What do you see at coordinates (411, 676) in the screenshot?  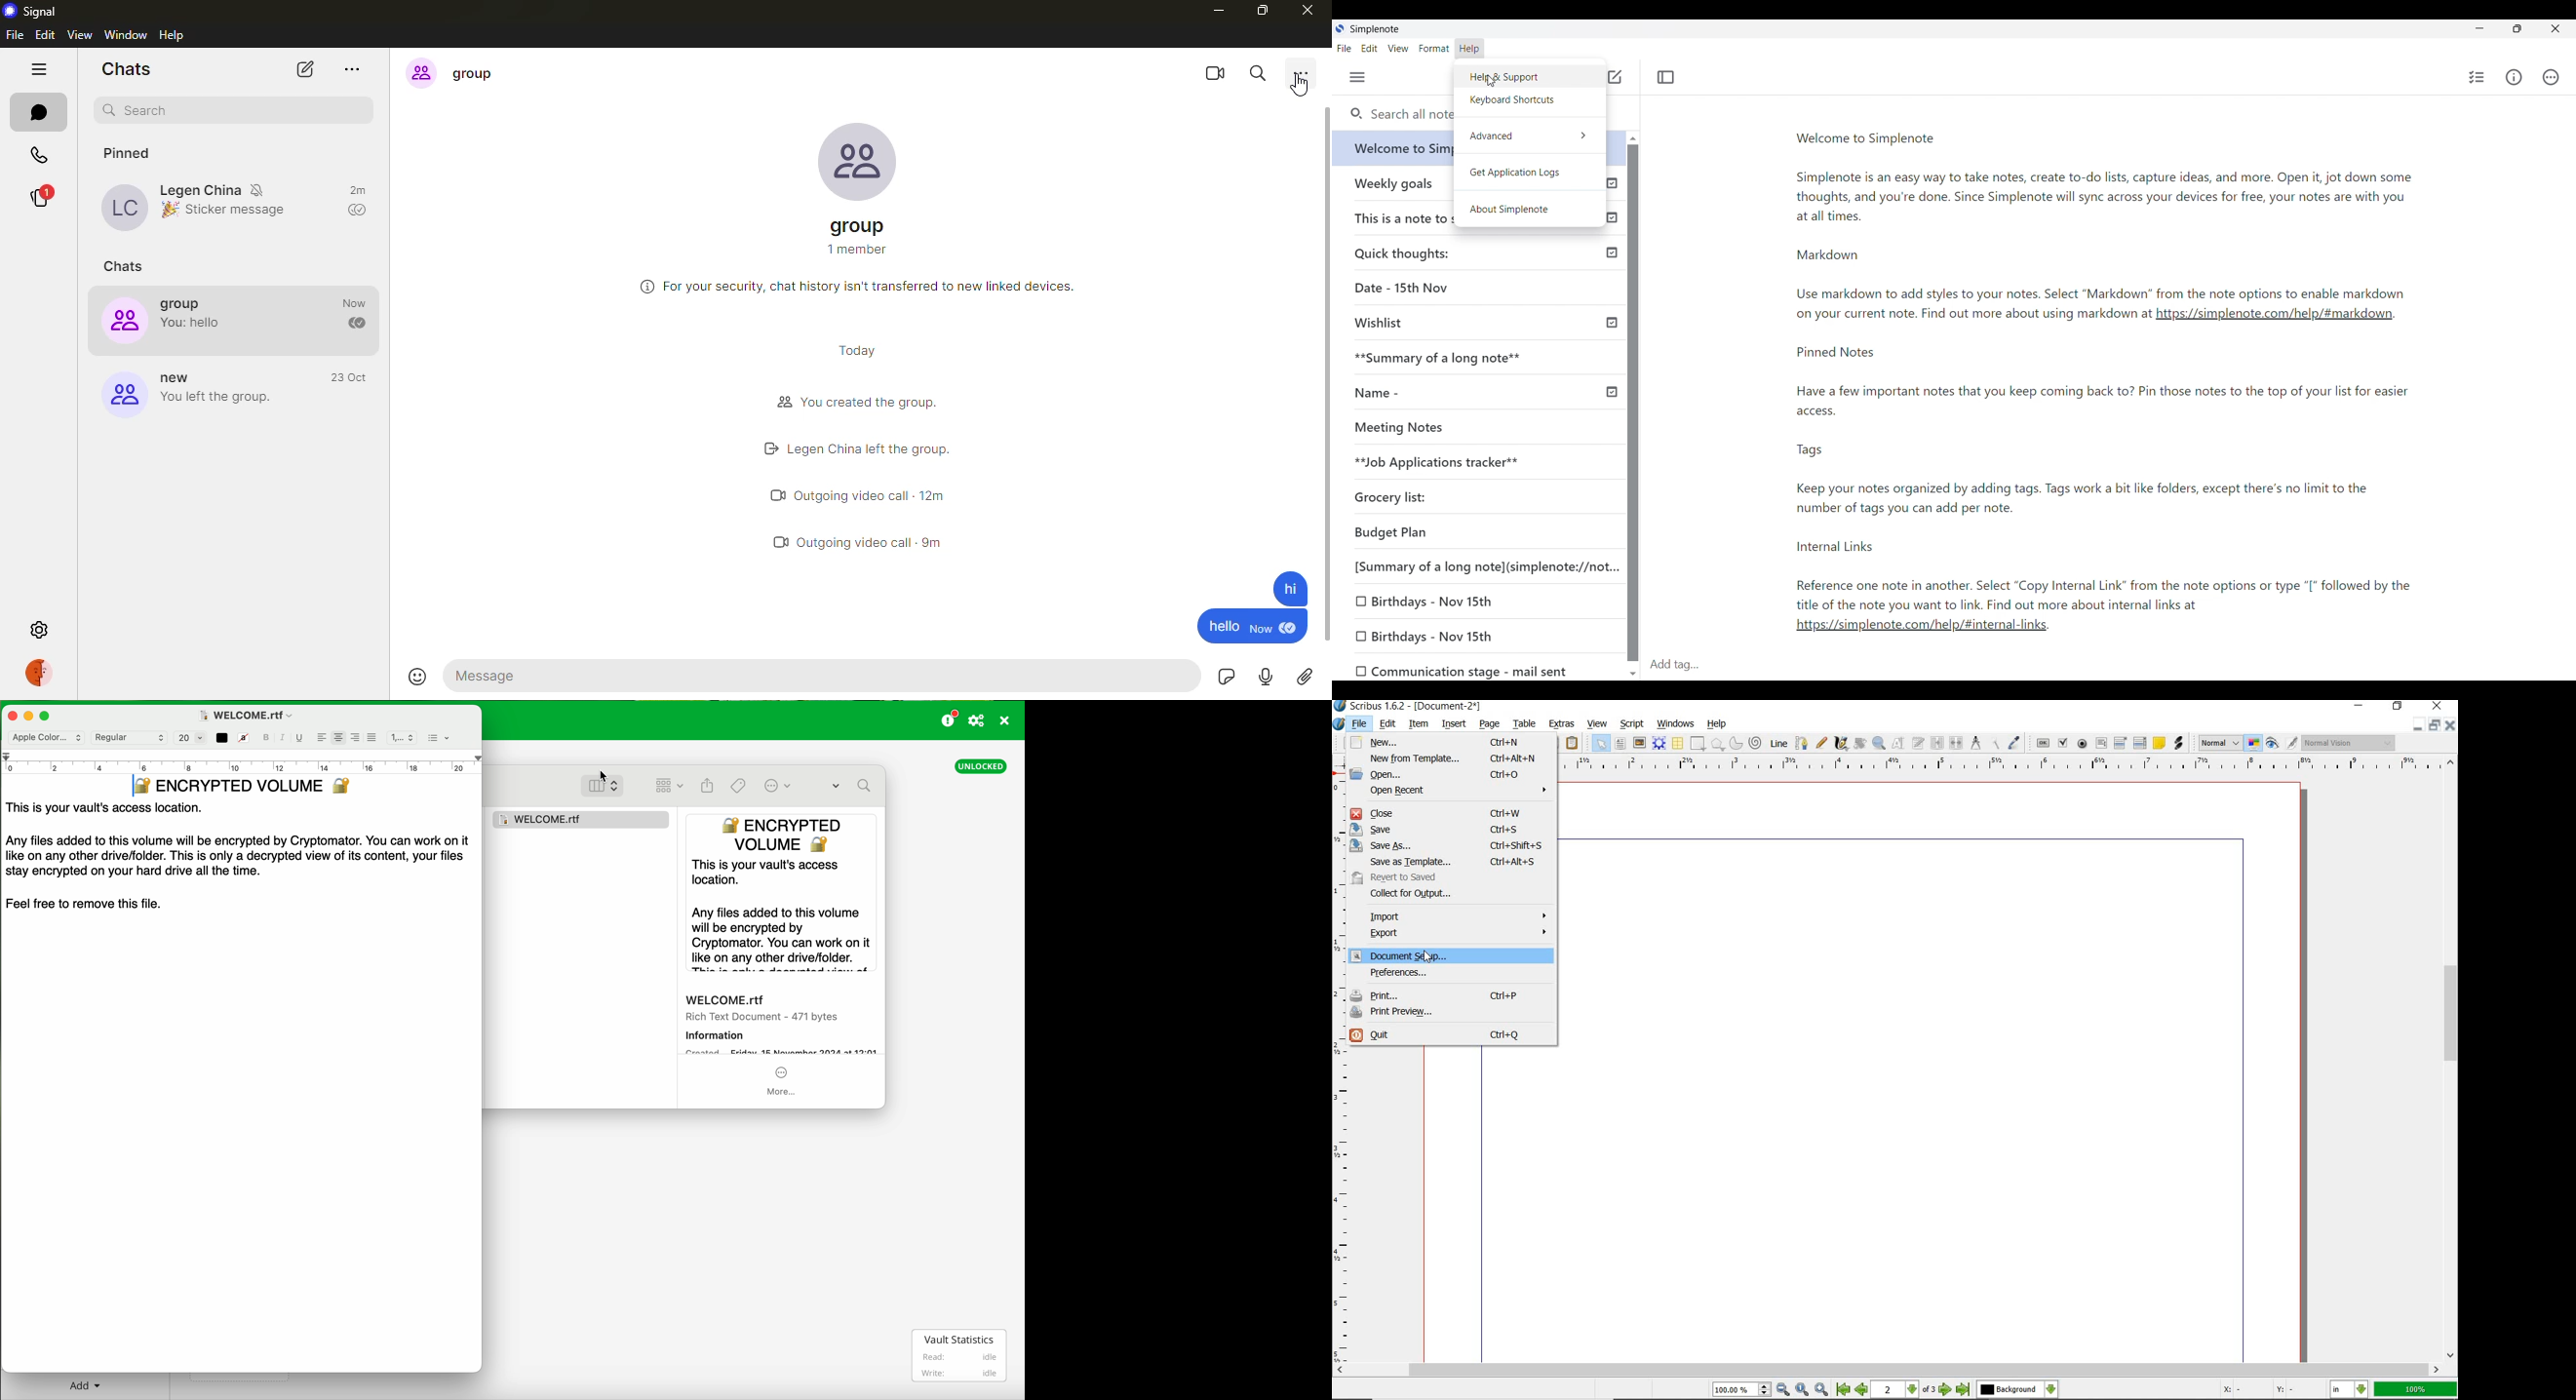 I see `emoji` at bounding box center [411, 676].